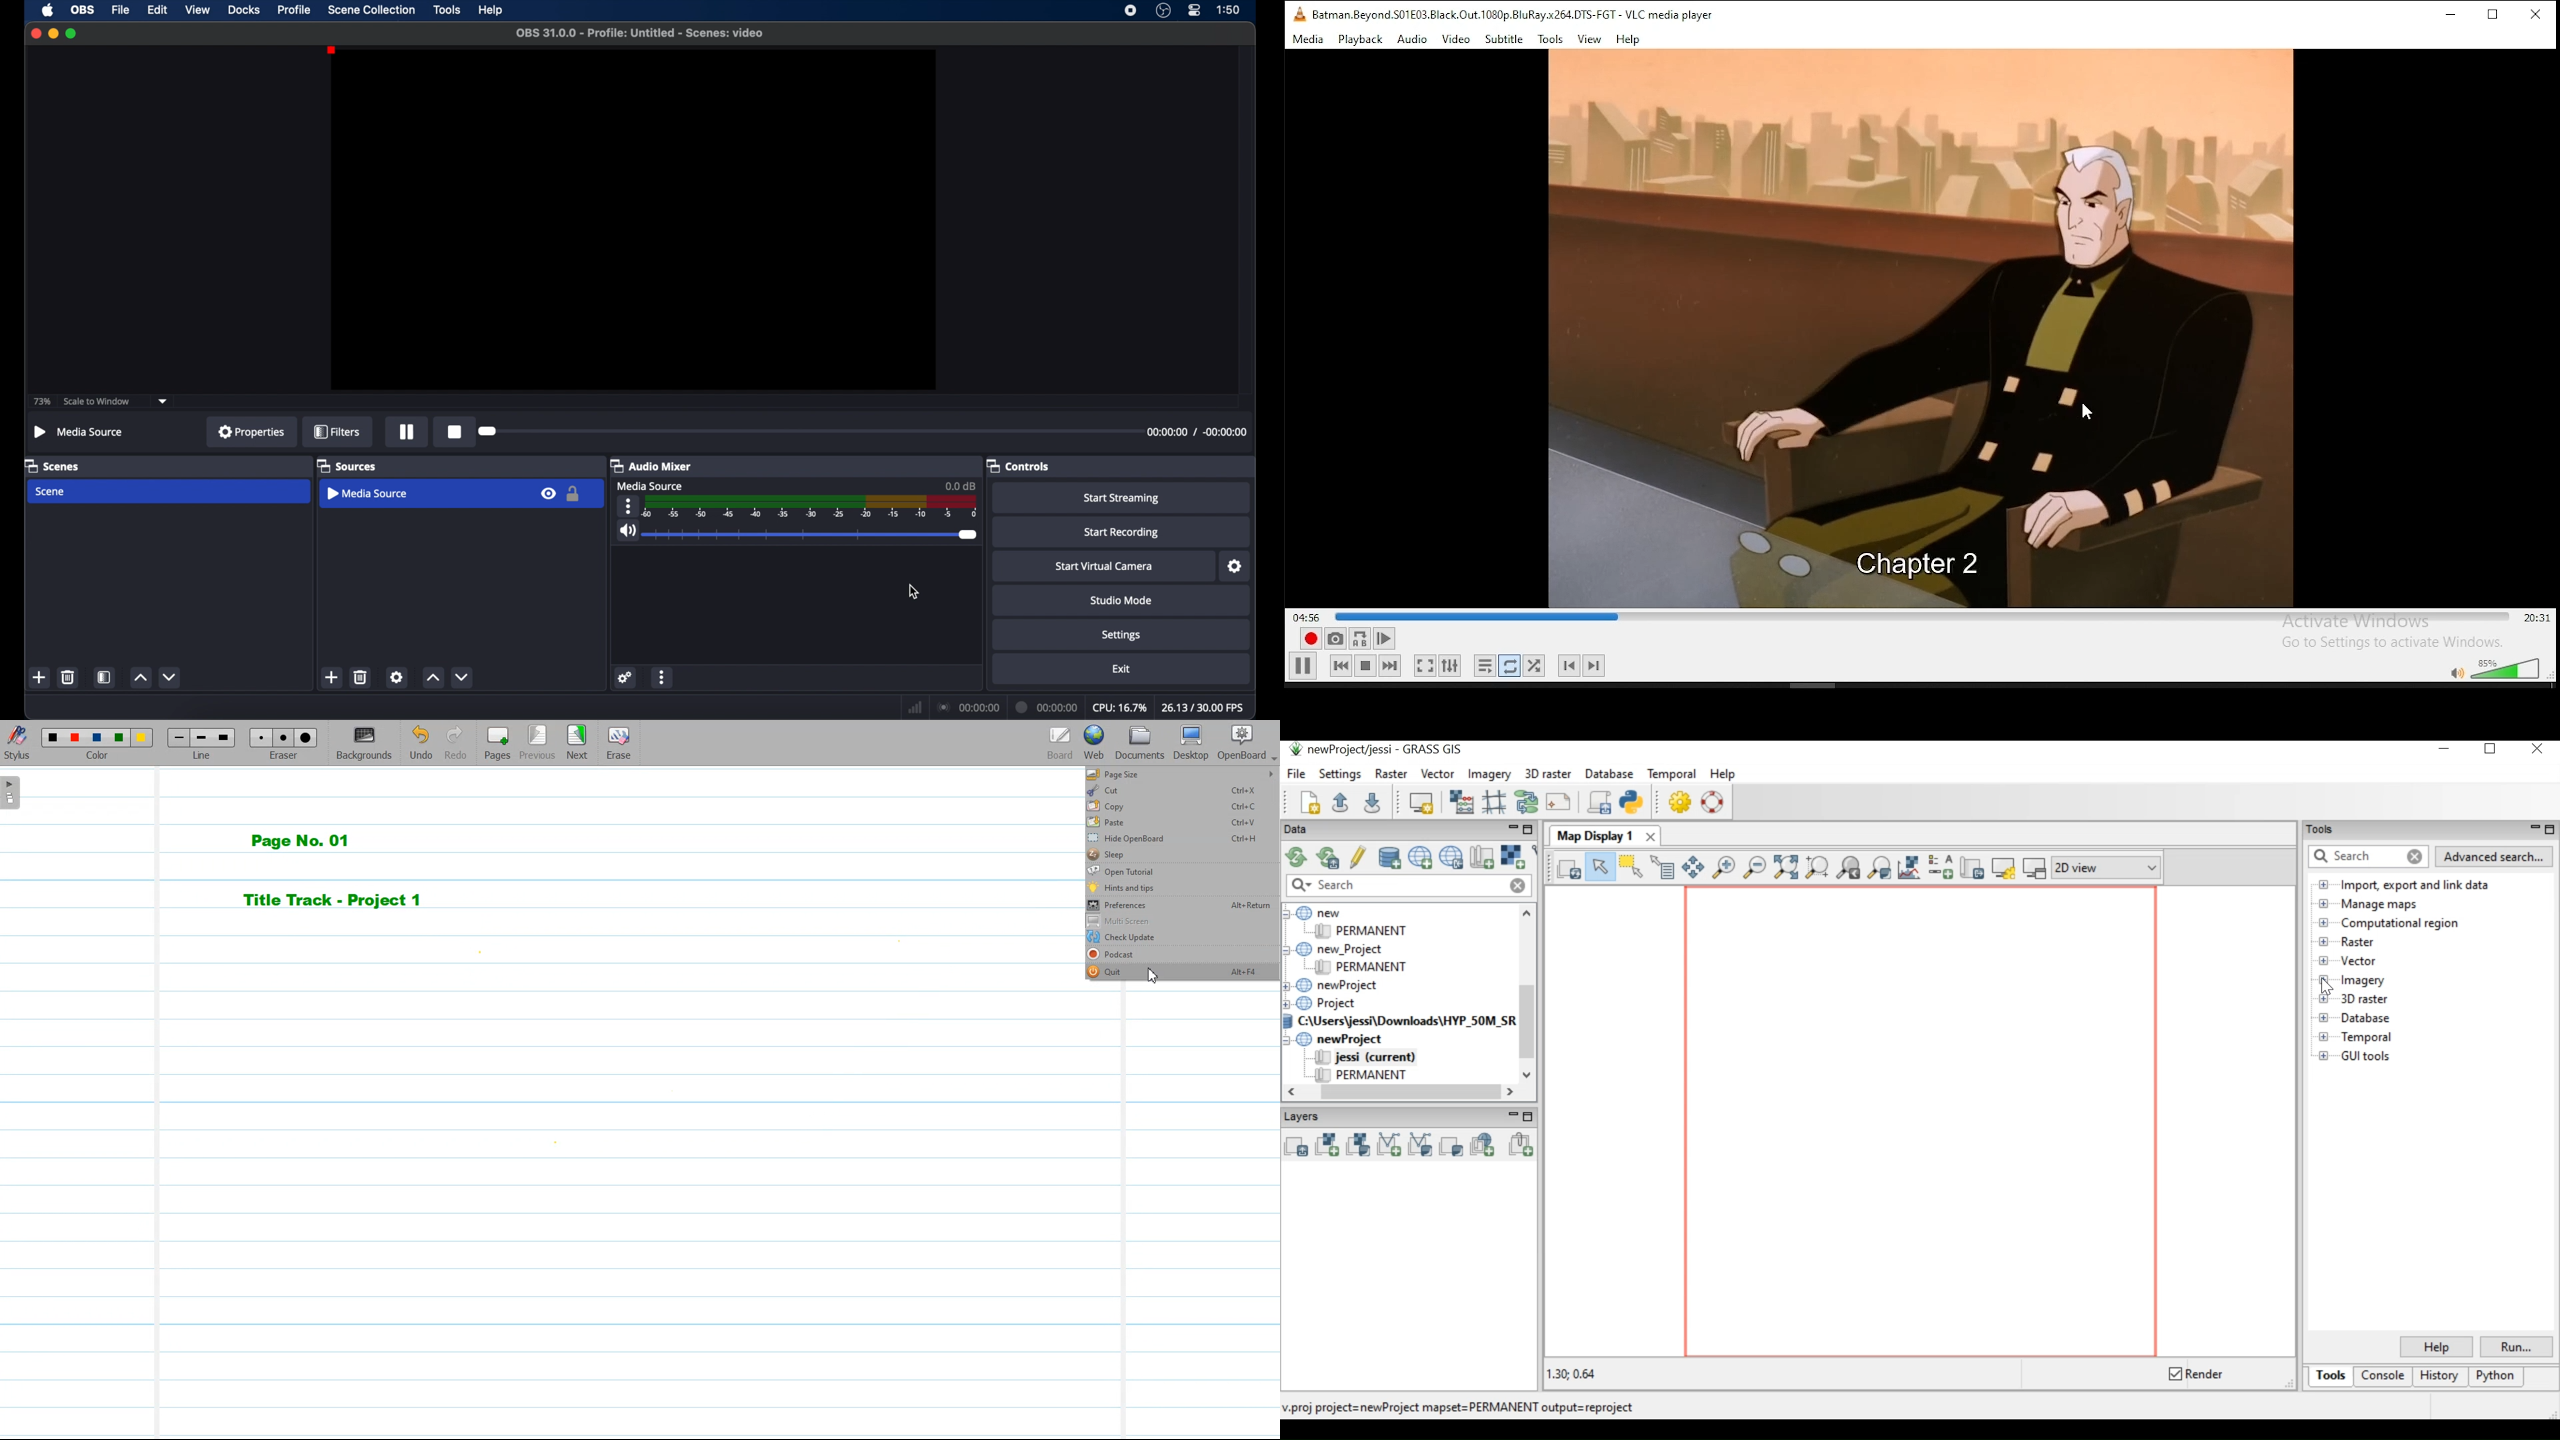 Image resolution: width=2576 pixels, height=1456 pixels. I want to click on increment, so click(432, 677).